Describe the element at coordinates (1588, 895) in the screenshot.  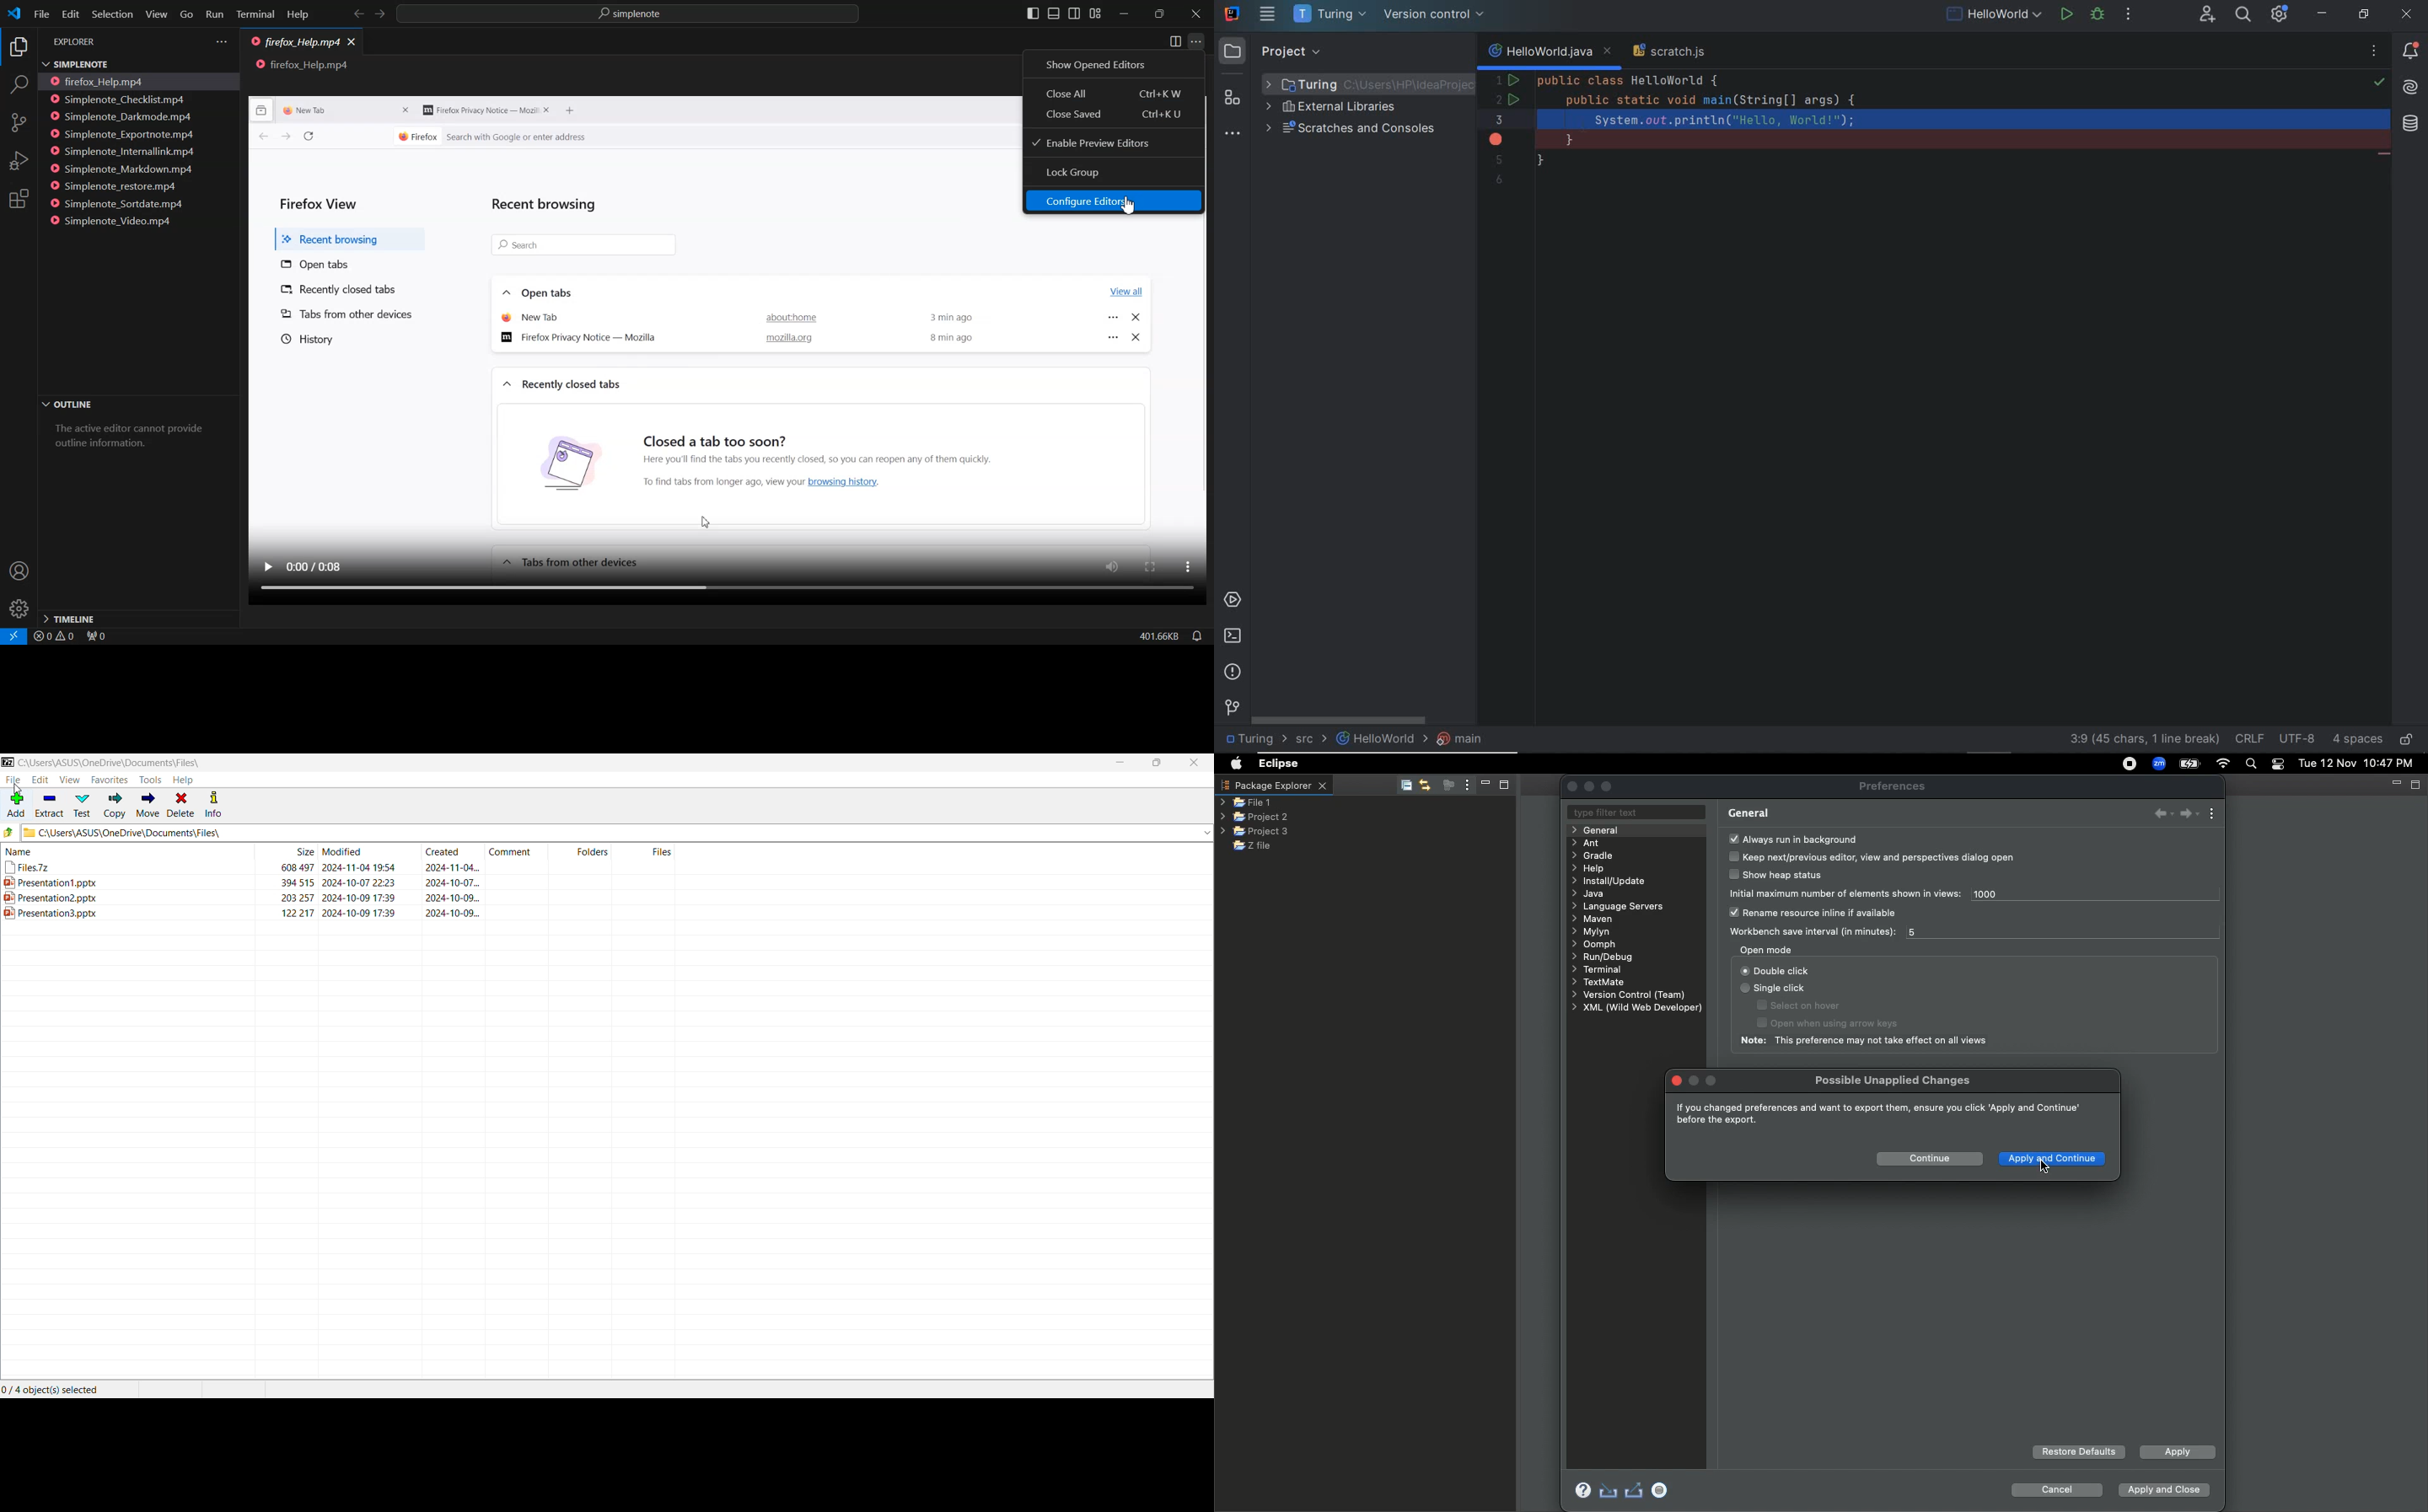
I see `Java` at that location.